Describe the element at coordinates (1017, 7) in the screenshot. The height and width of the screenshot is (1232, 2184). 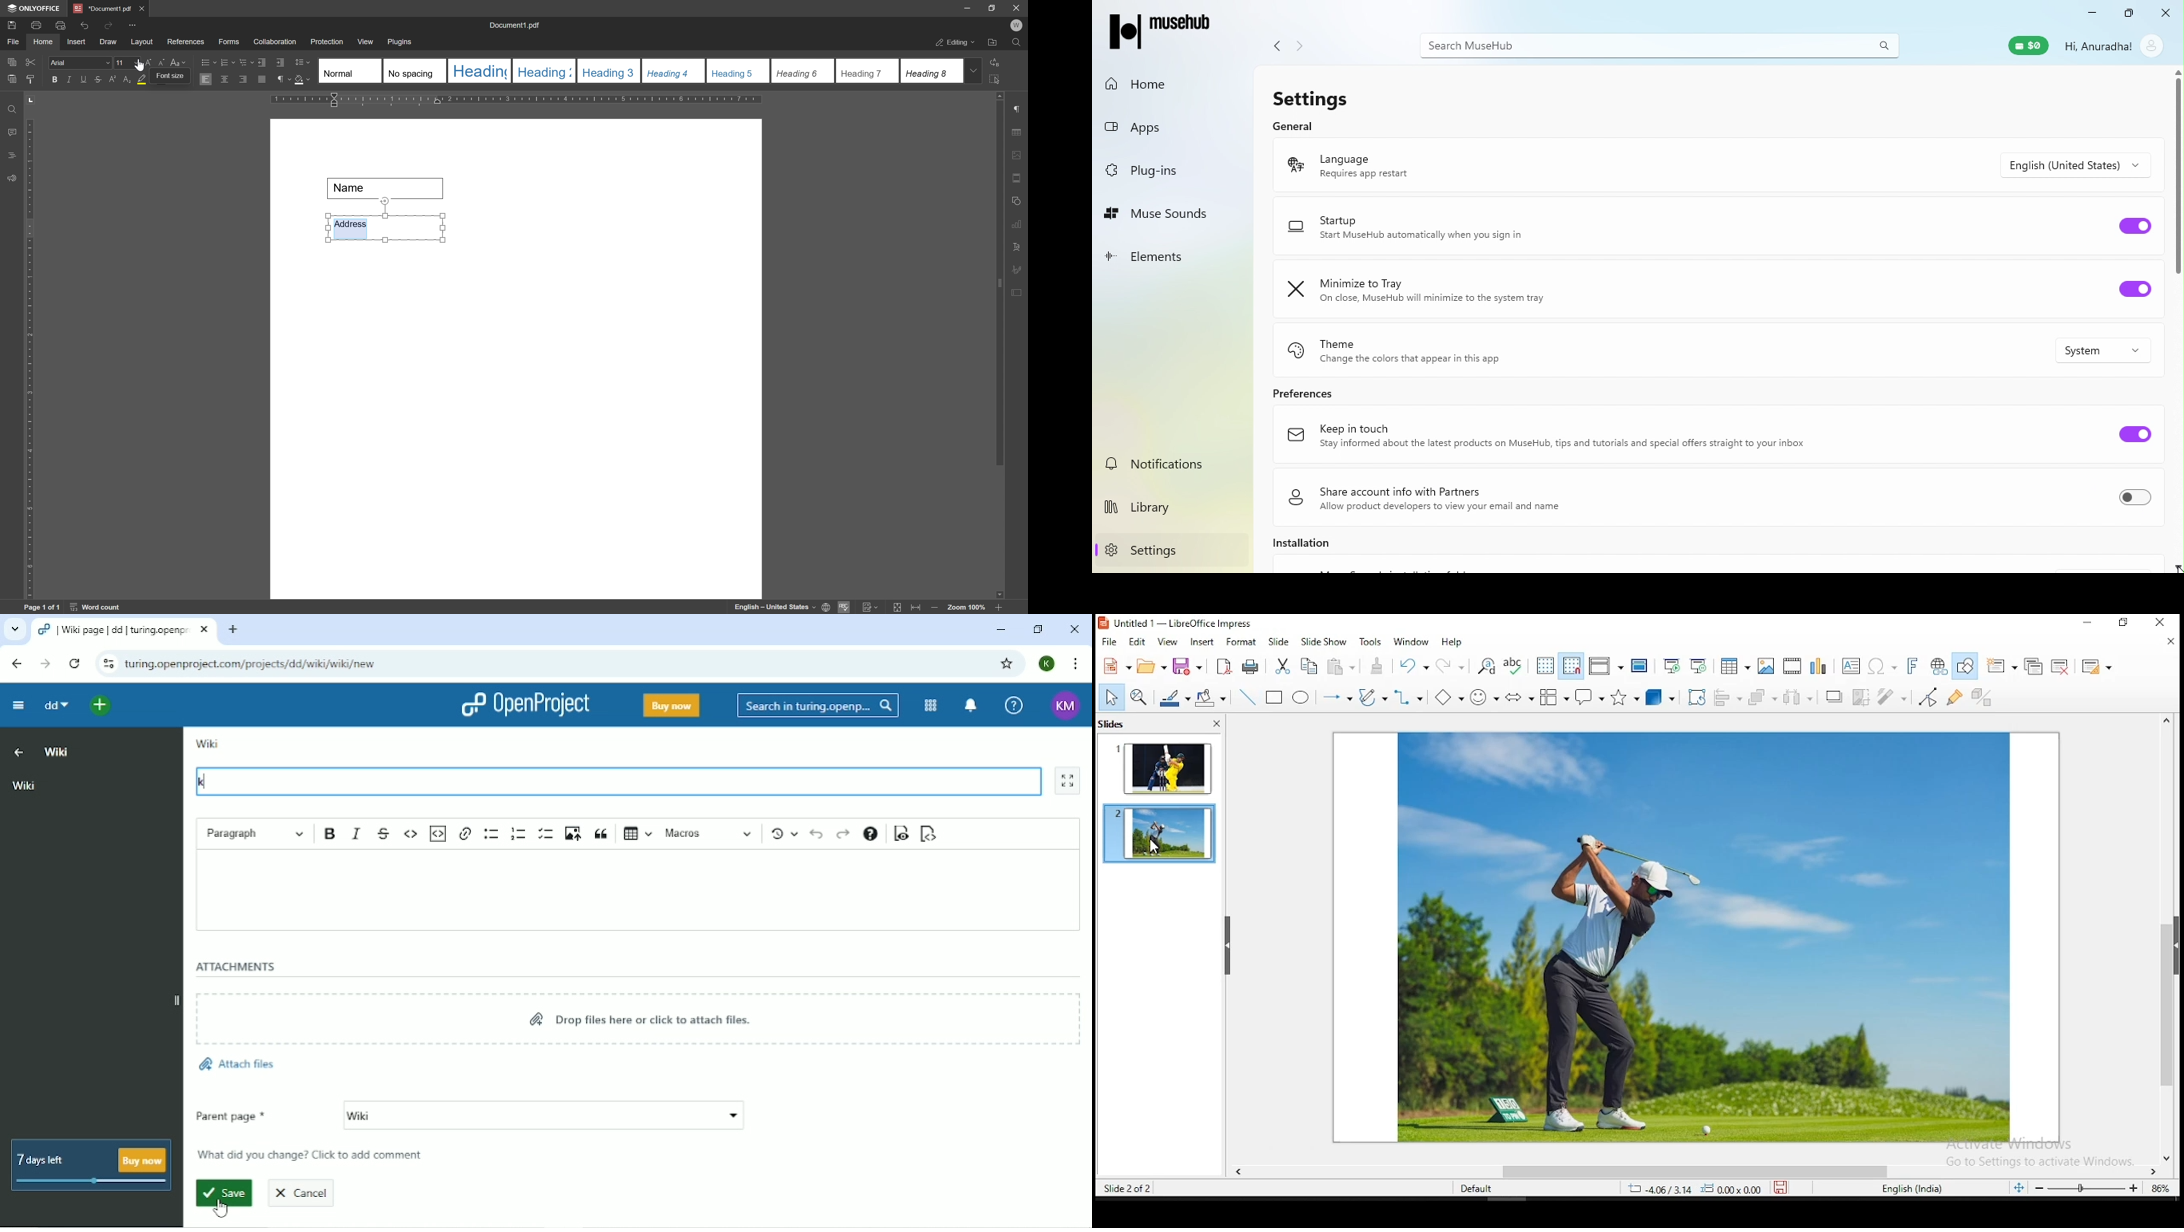
I see `close` at that location.